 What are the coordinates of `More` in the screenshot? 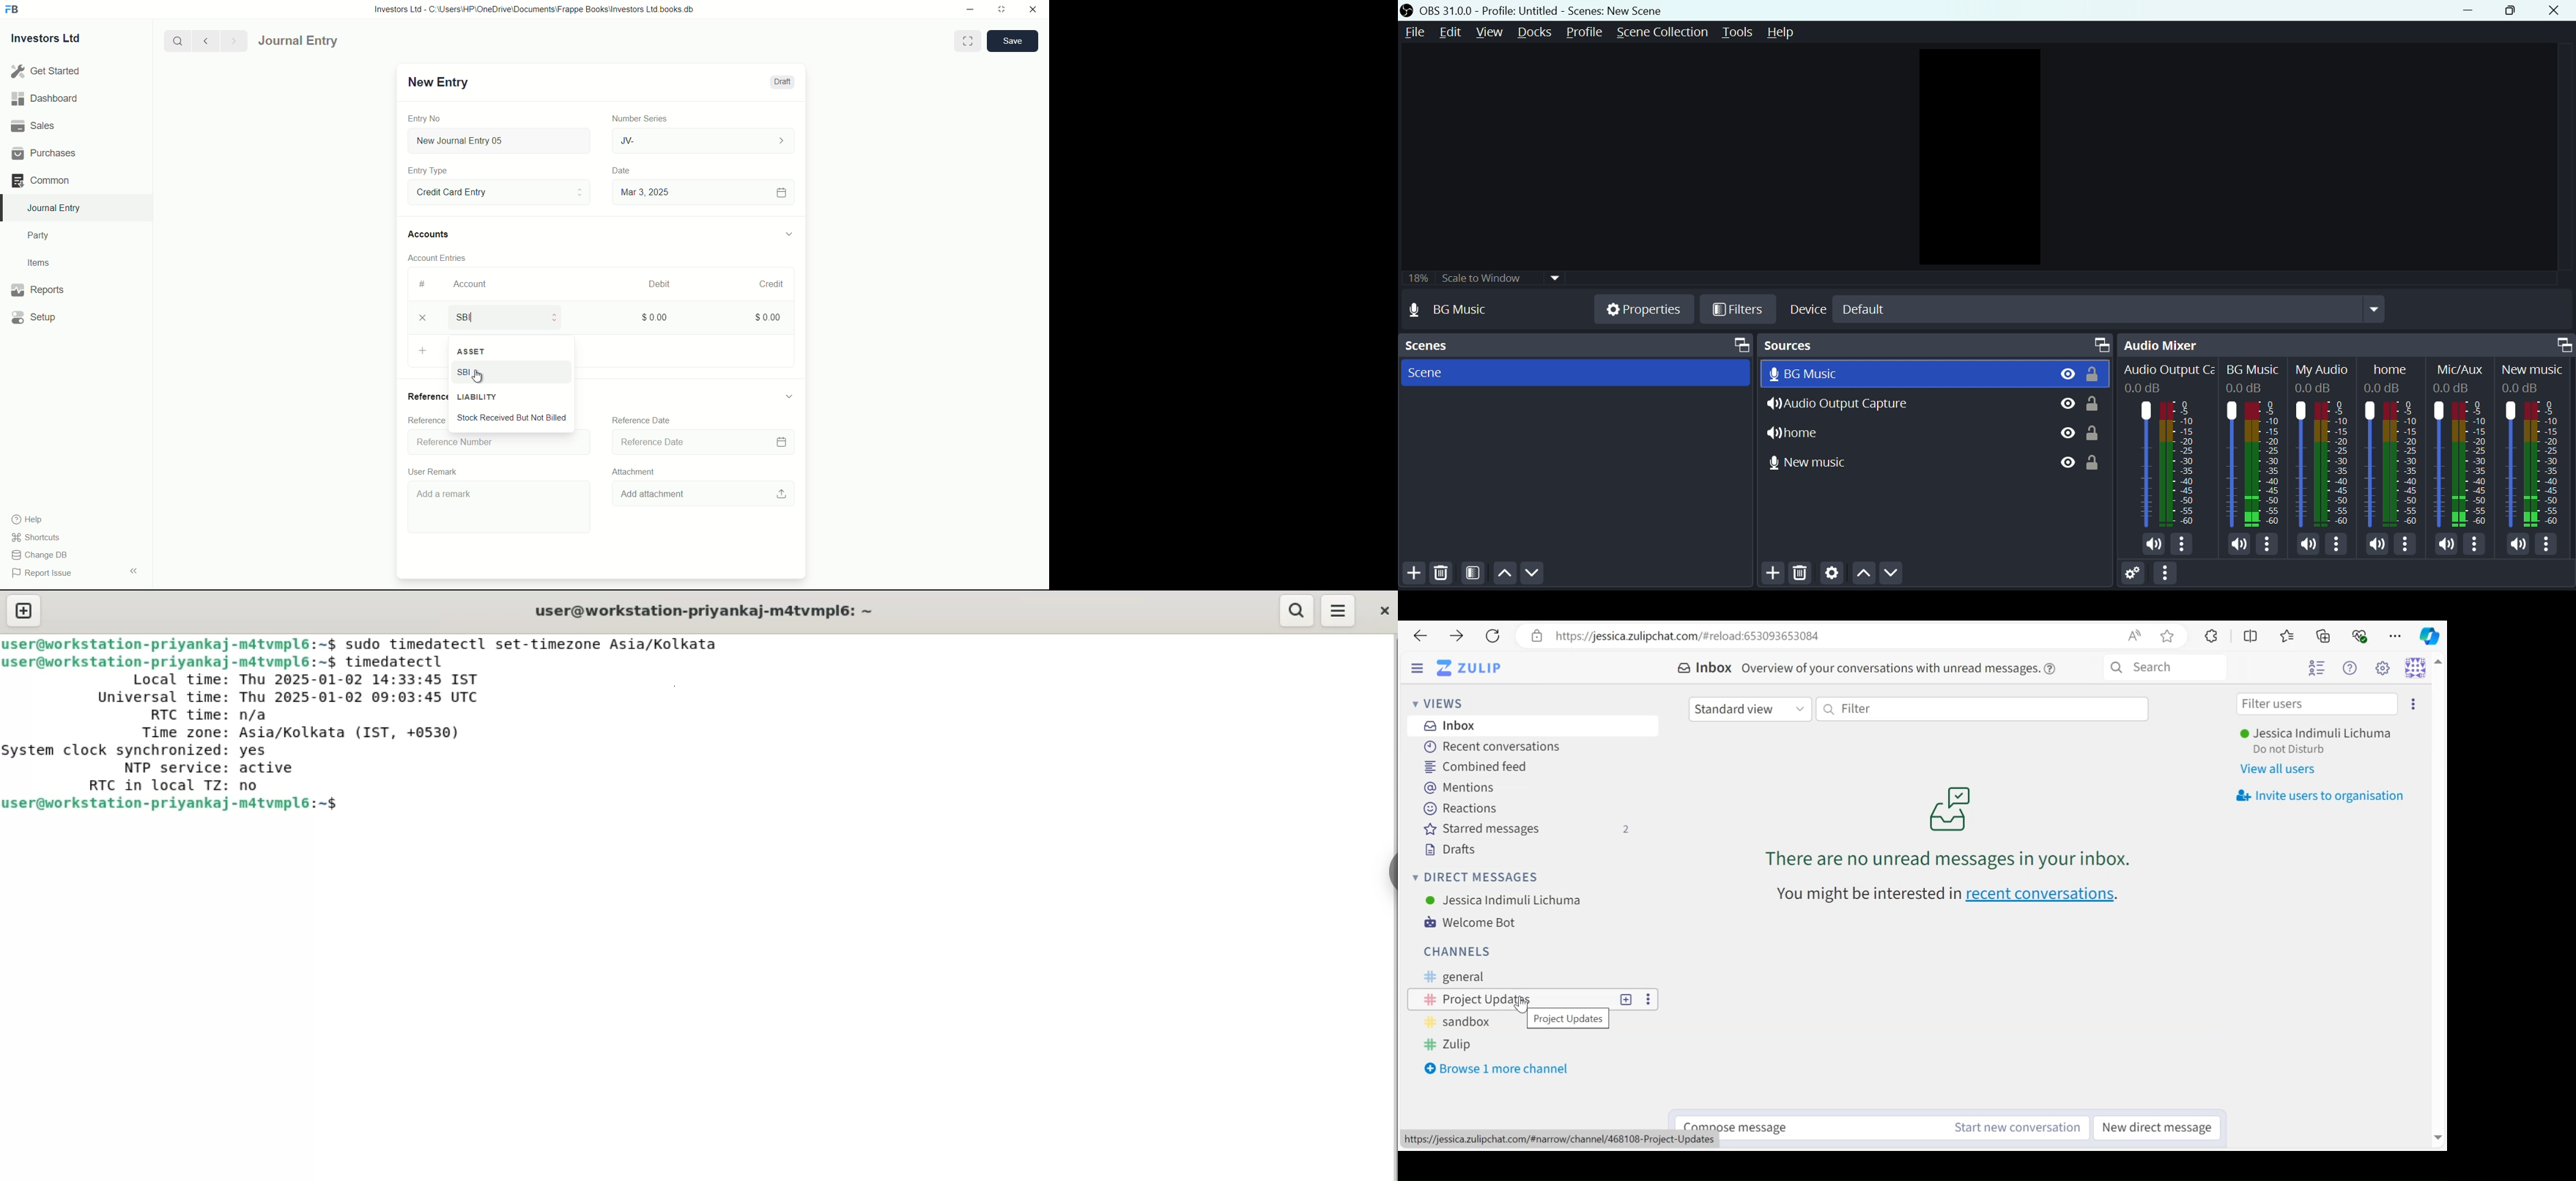 It's located at (2407, 545).